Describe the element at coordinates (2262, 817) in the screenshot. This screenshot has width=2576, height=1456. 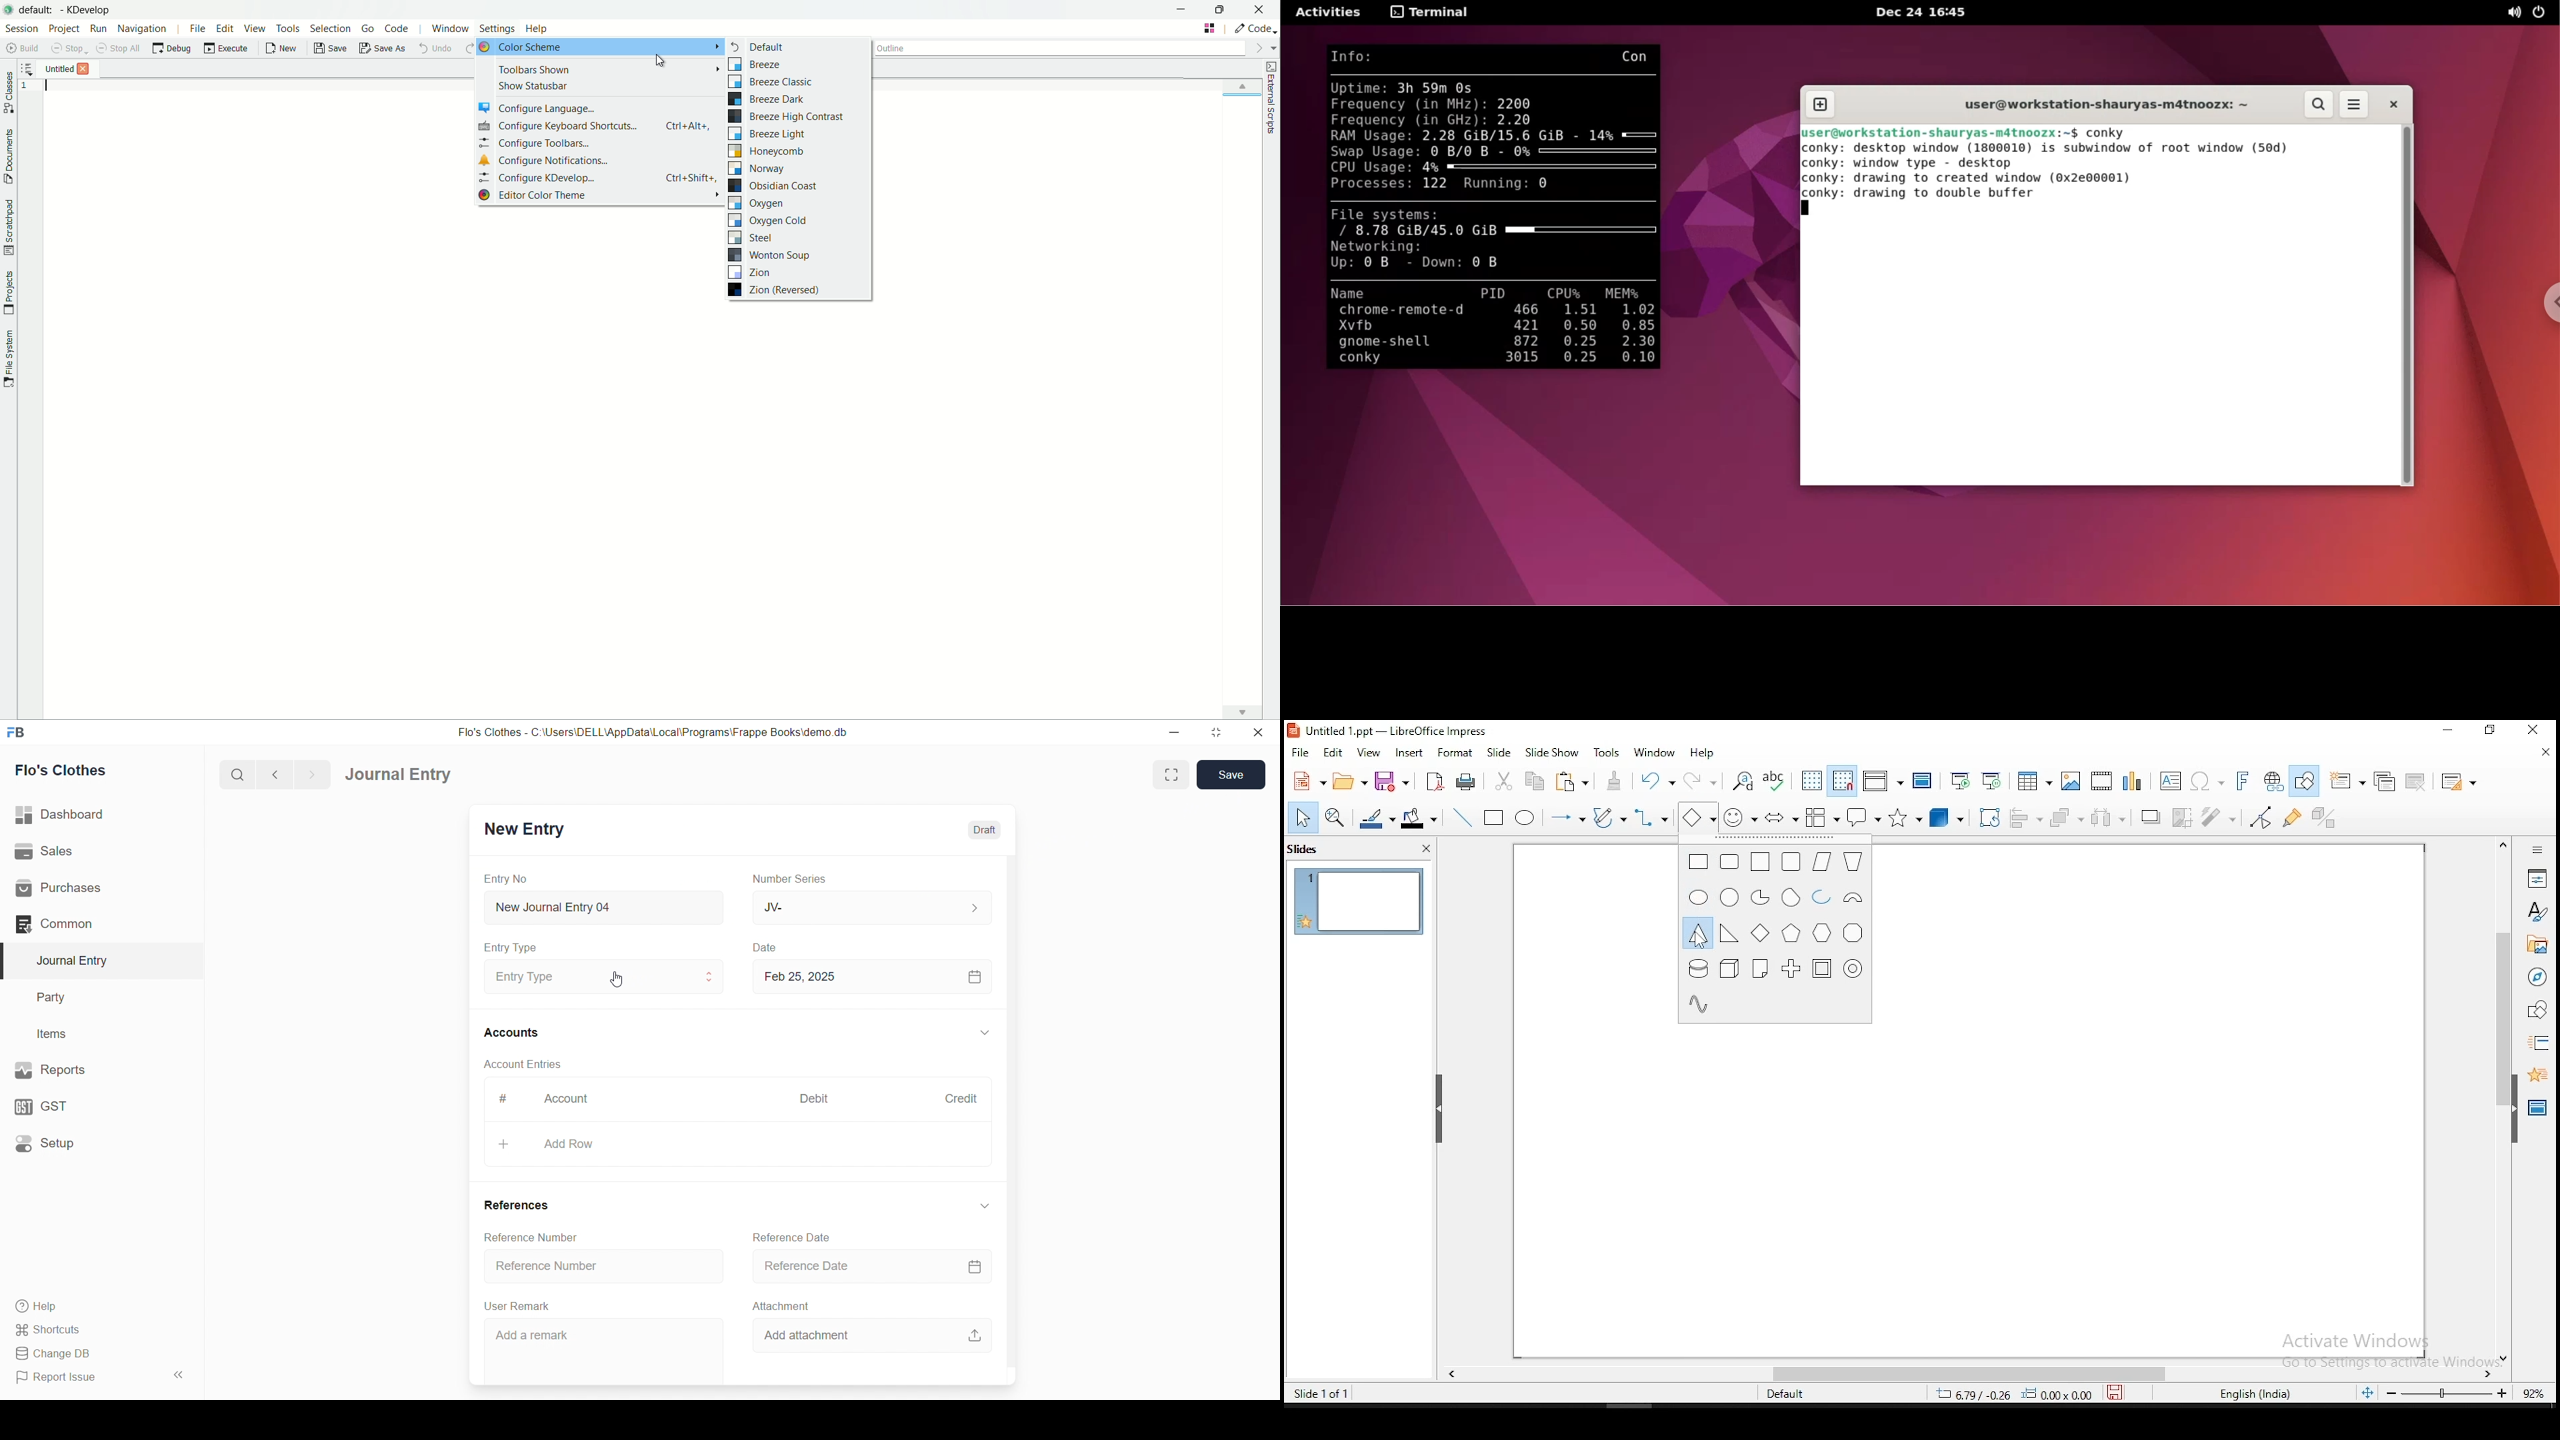
I see `toggle point edit mode` at that location.